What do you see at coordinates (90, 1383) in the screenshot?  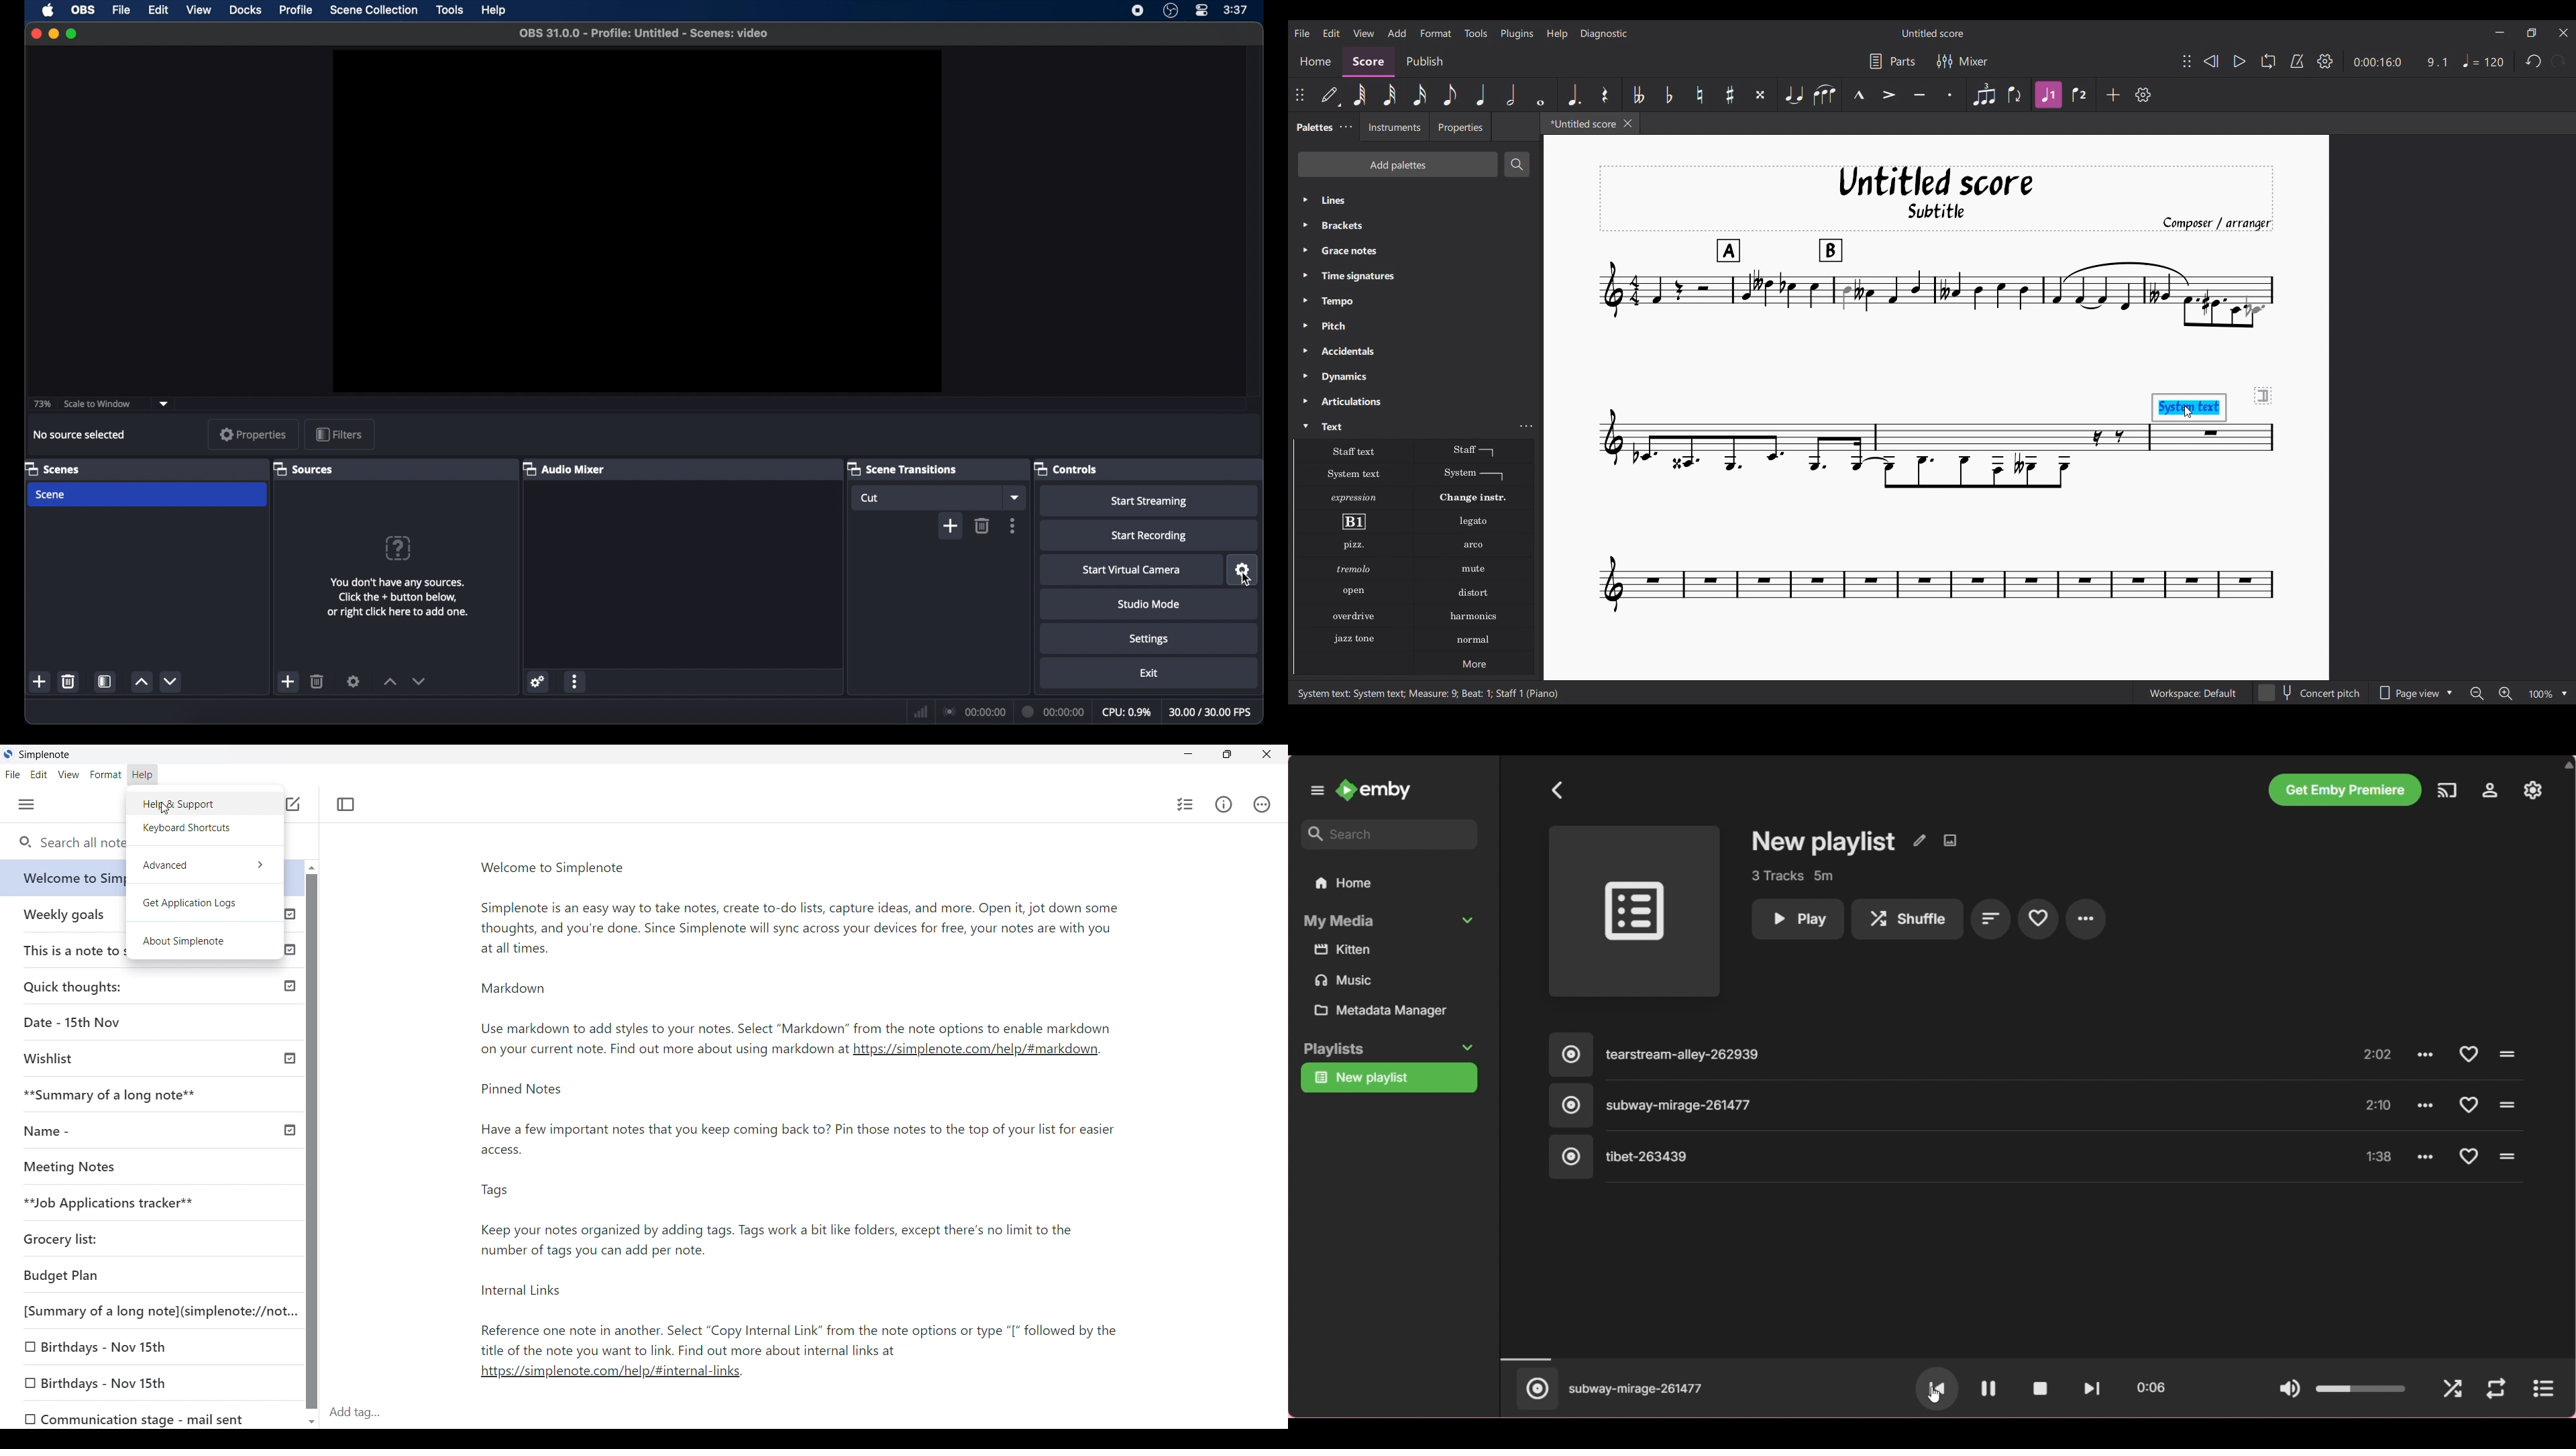 I see `[0 Birthdays - Nov 15th` at bounding box center [90, 1383].